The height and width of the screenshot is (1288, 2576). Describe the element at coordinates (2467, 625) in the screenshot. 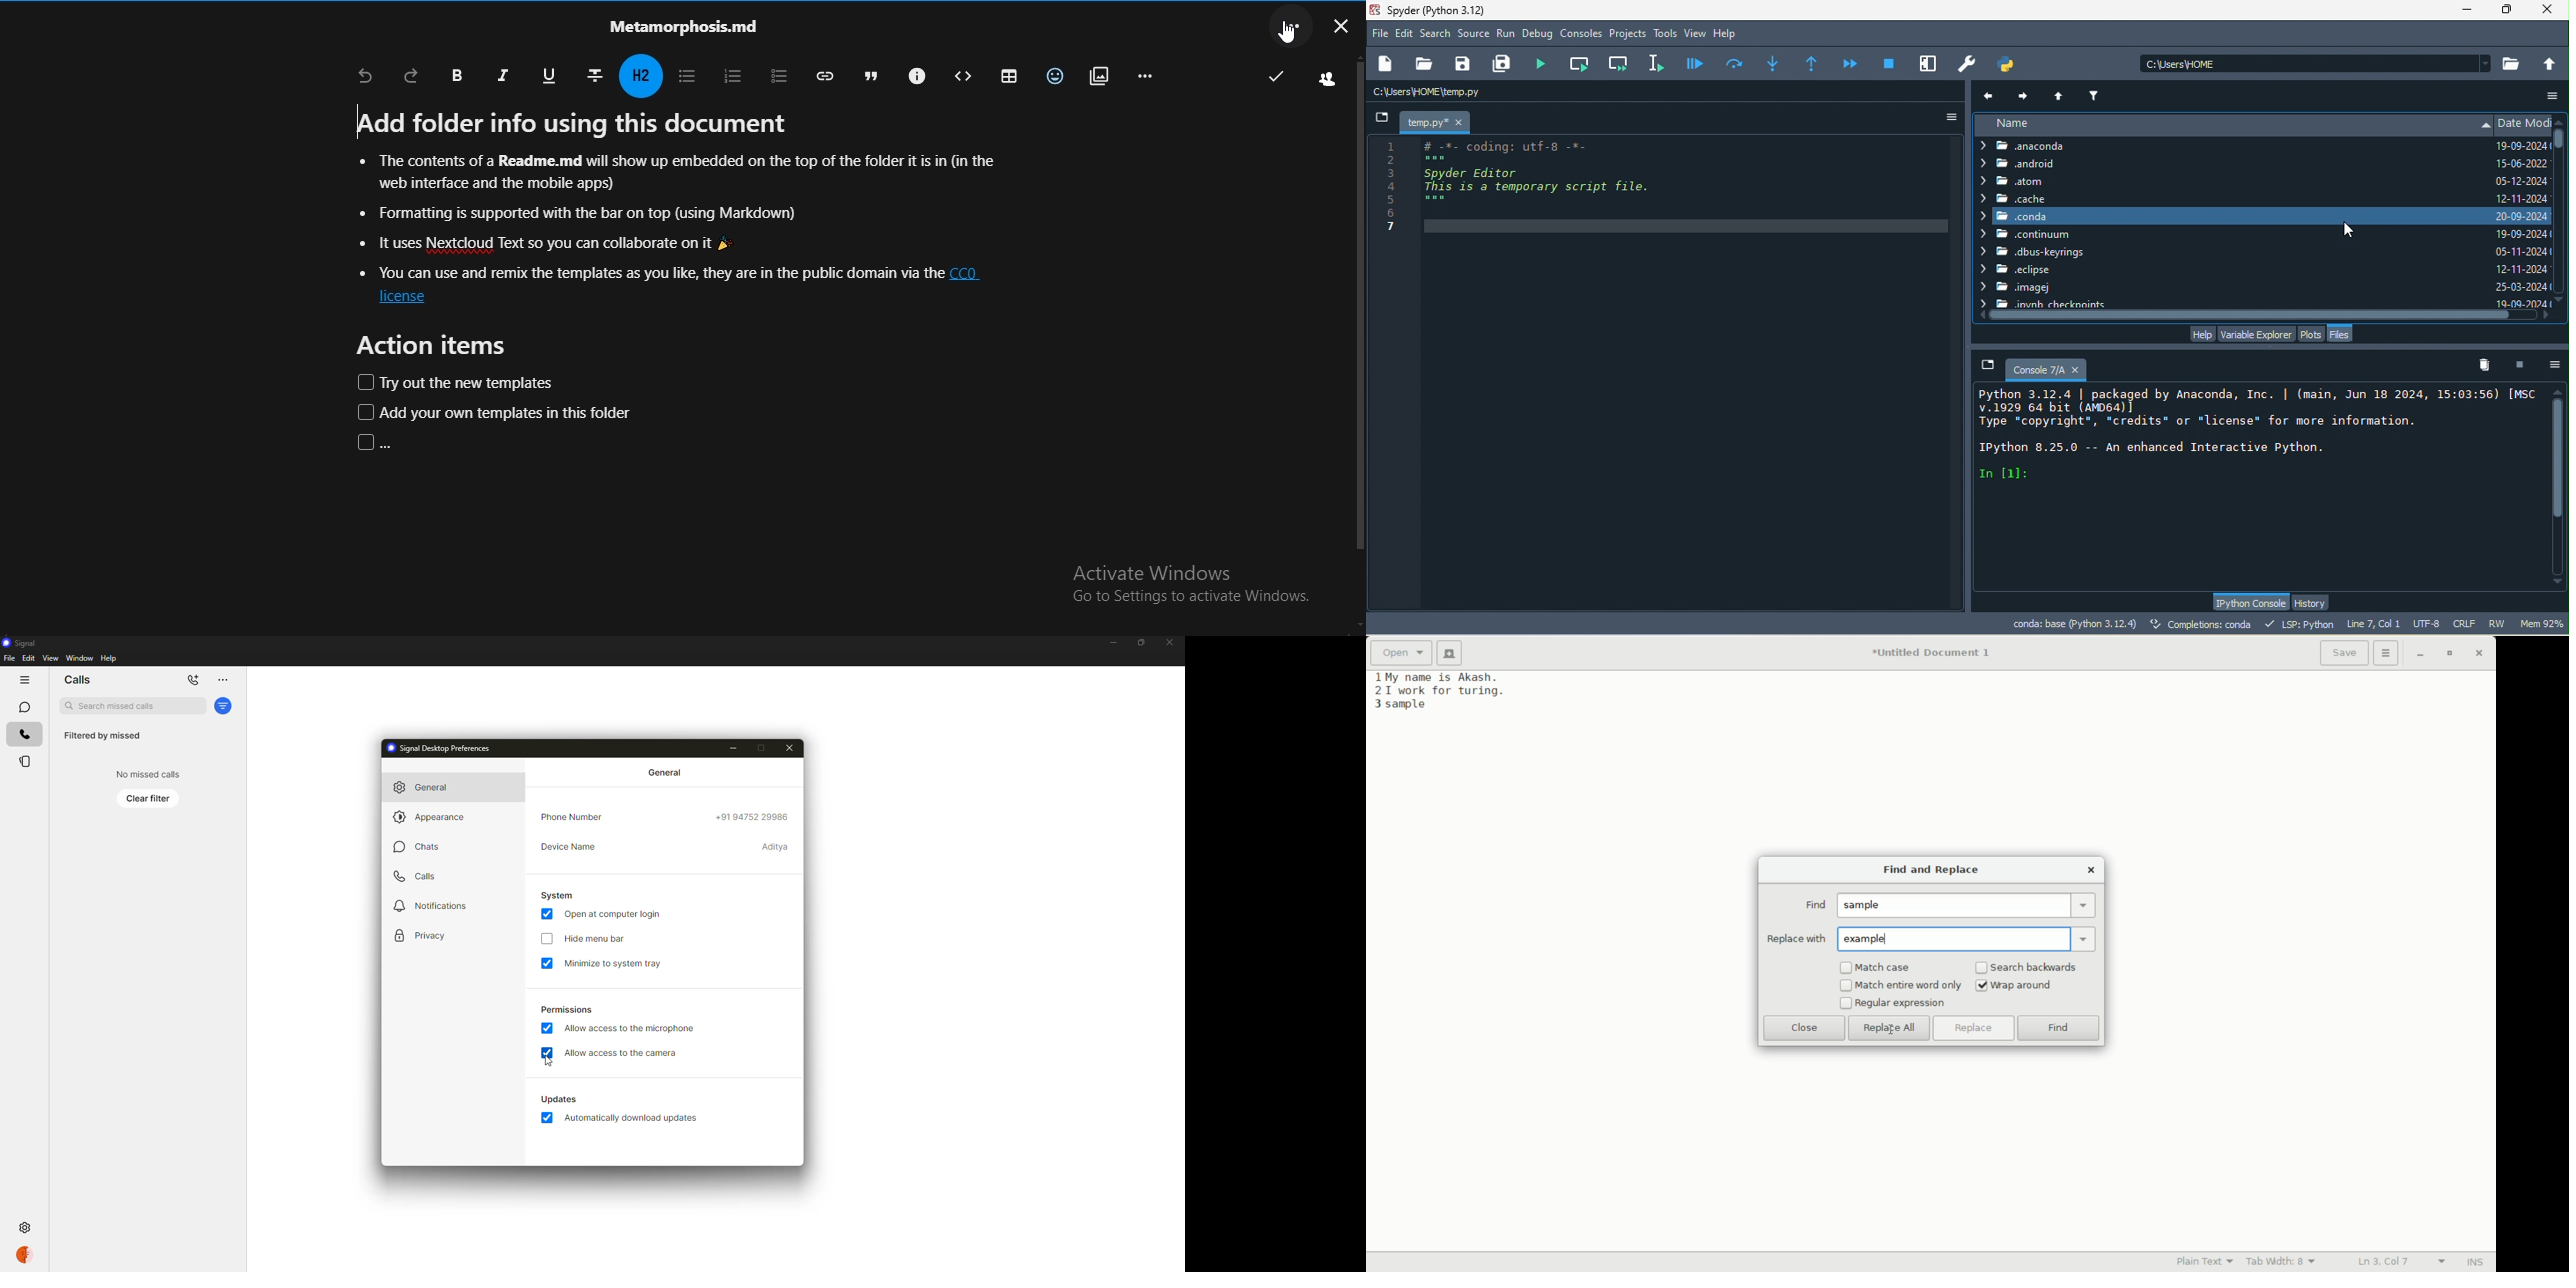

I see `crlf` at that location.